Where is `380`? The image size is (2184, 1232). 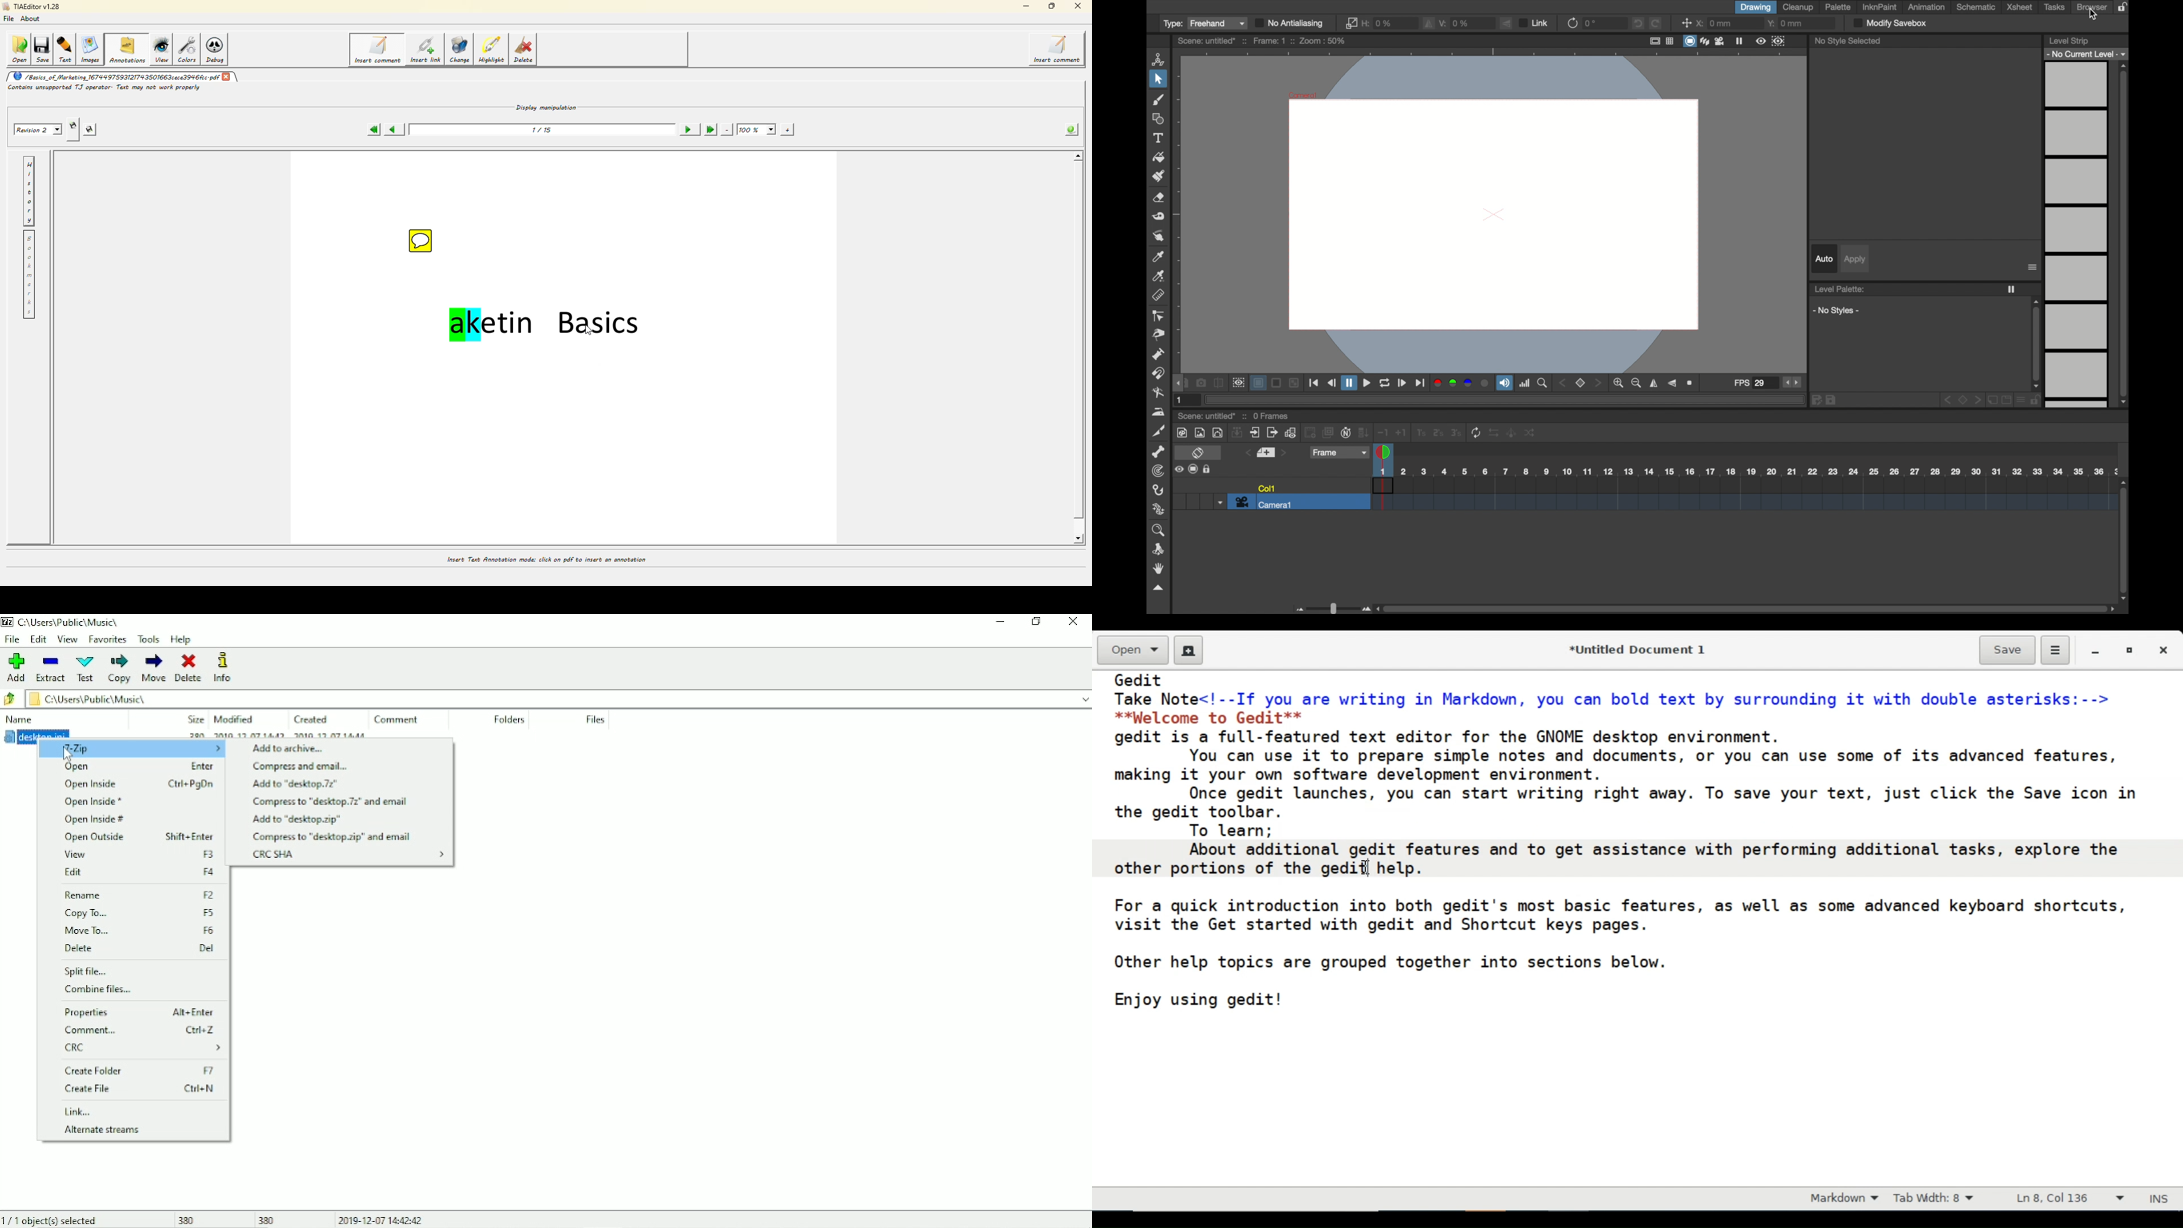 380 is located at coordinates (190, 1220).